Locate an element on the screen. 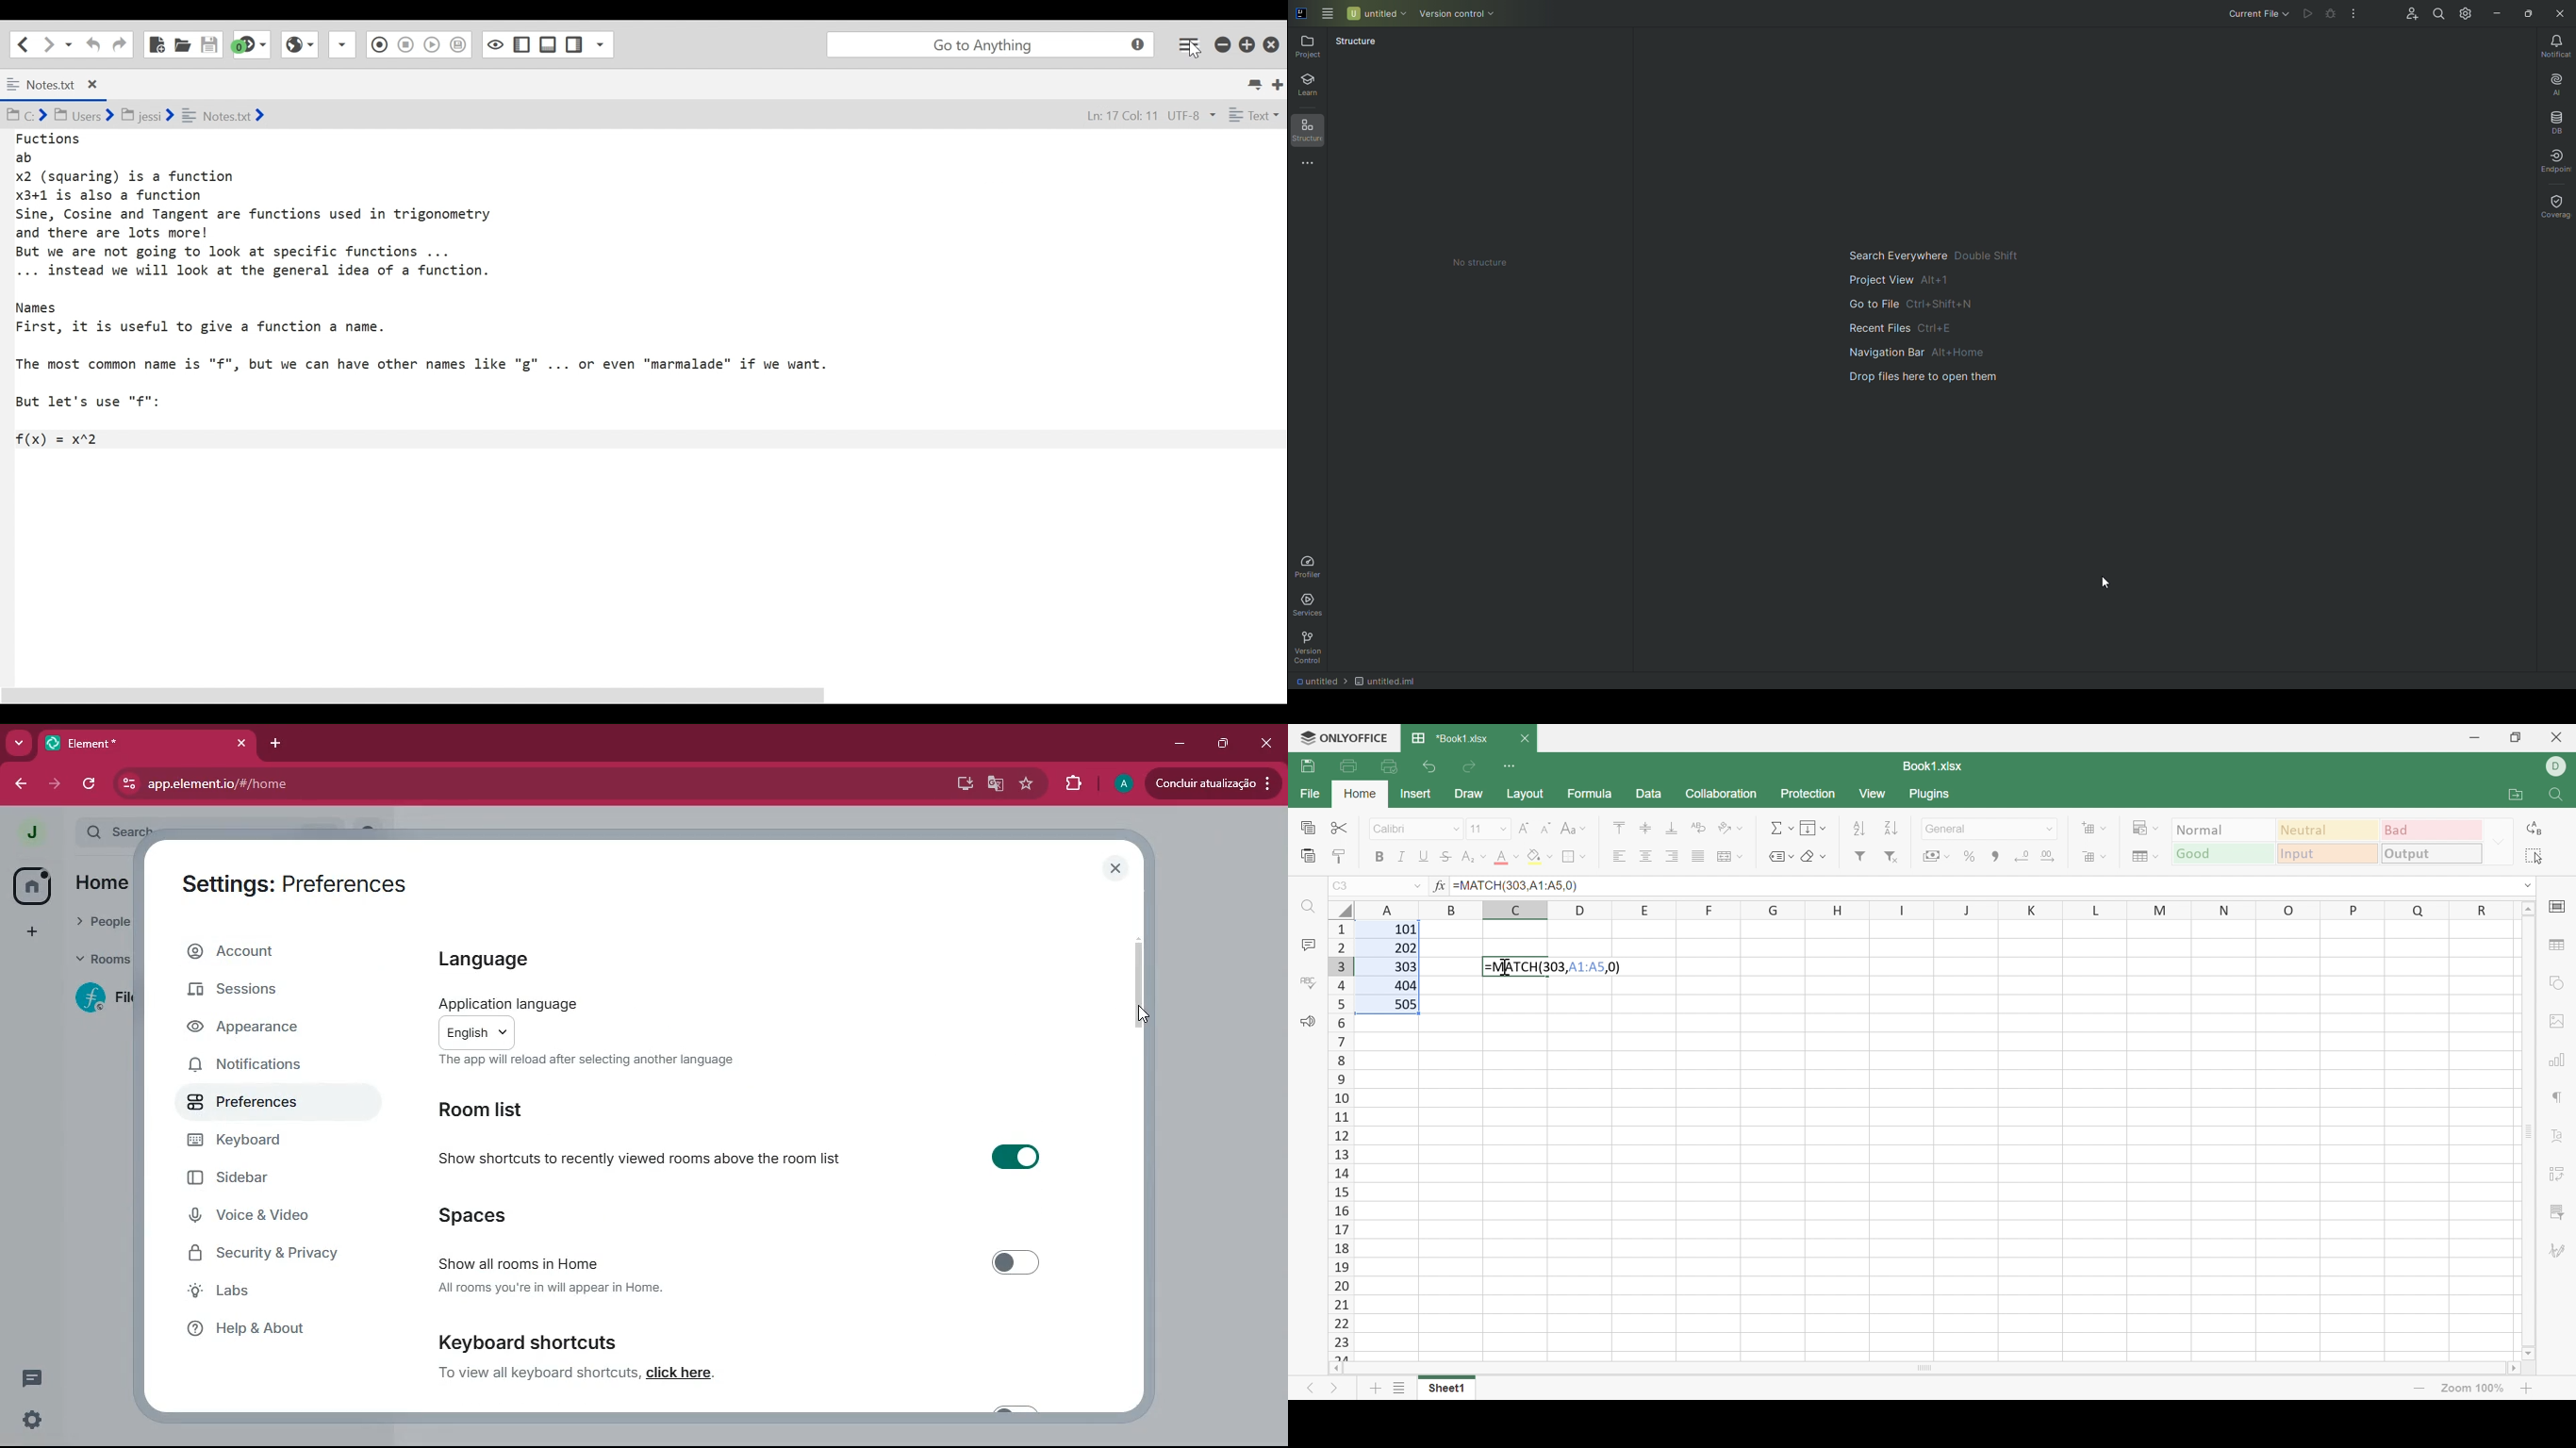  Zoom 100% is located at coordinates (2471, 1387).